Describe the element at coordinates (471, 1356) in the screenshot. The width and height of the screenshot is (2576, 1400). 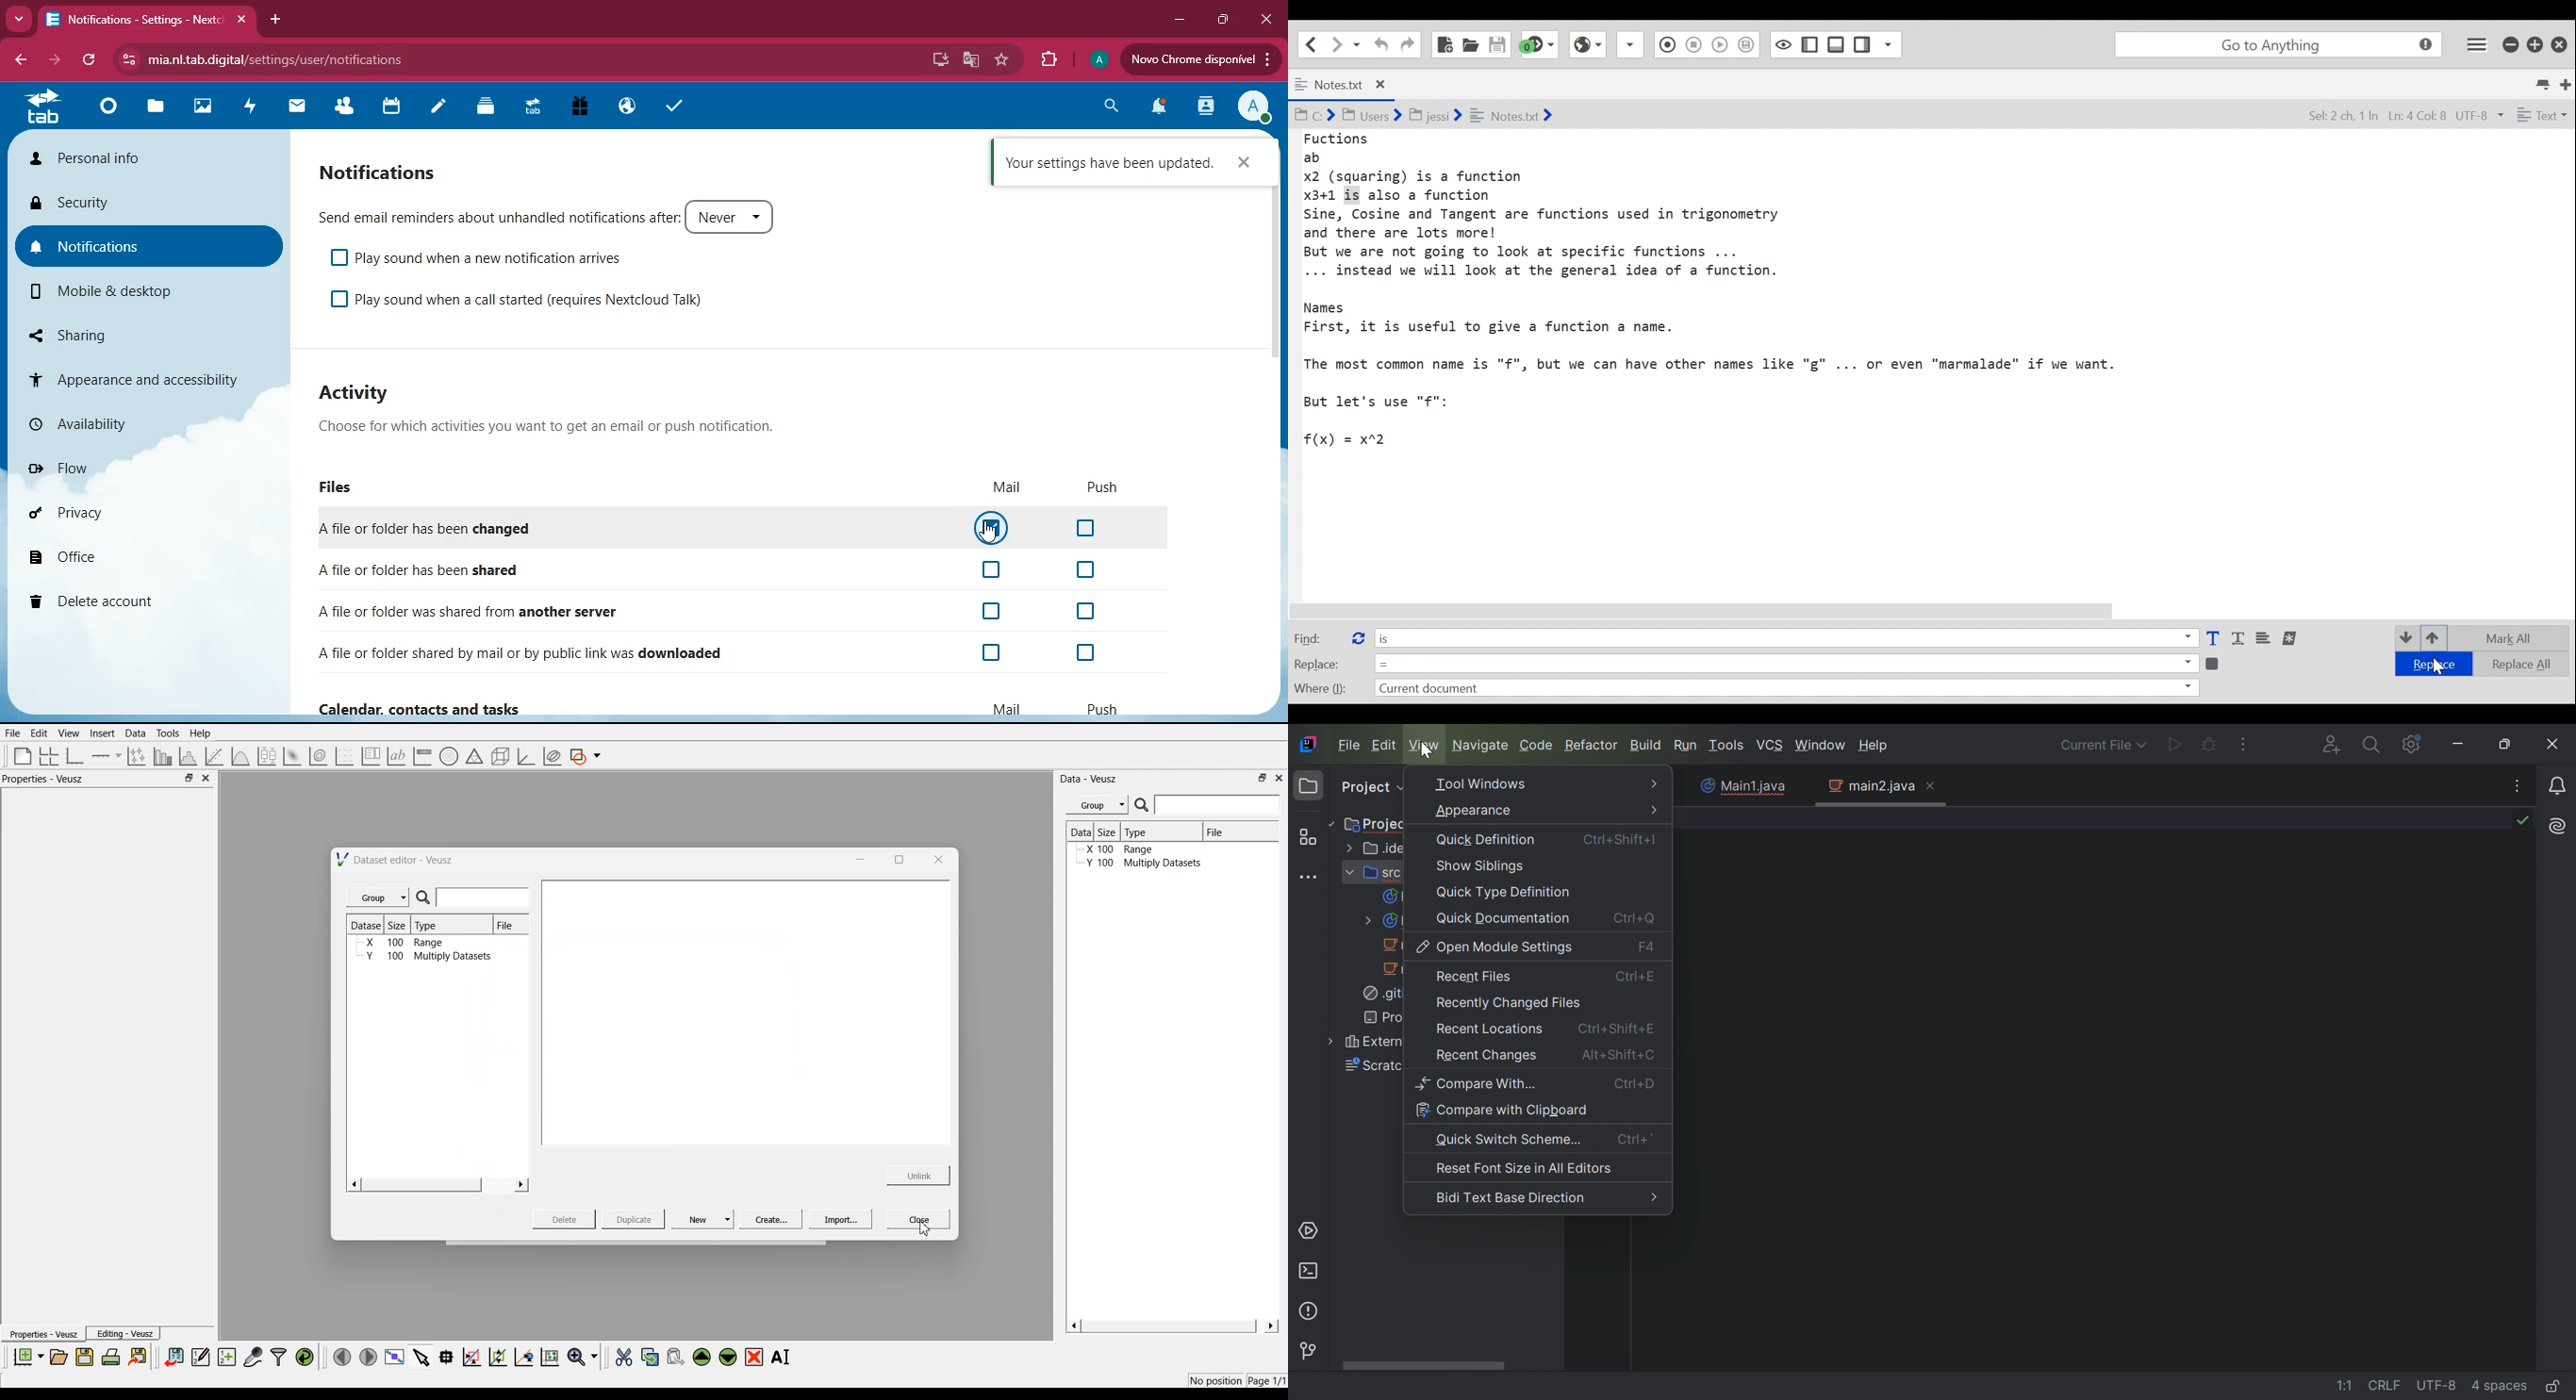
I see `draw a rectangle on zoom graph axes` at that location.